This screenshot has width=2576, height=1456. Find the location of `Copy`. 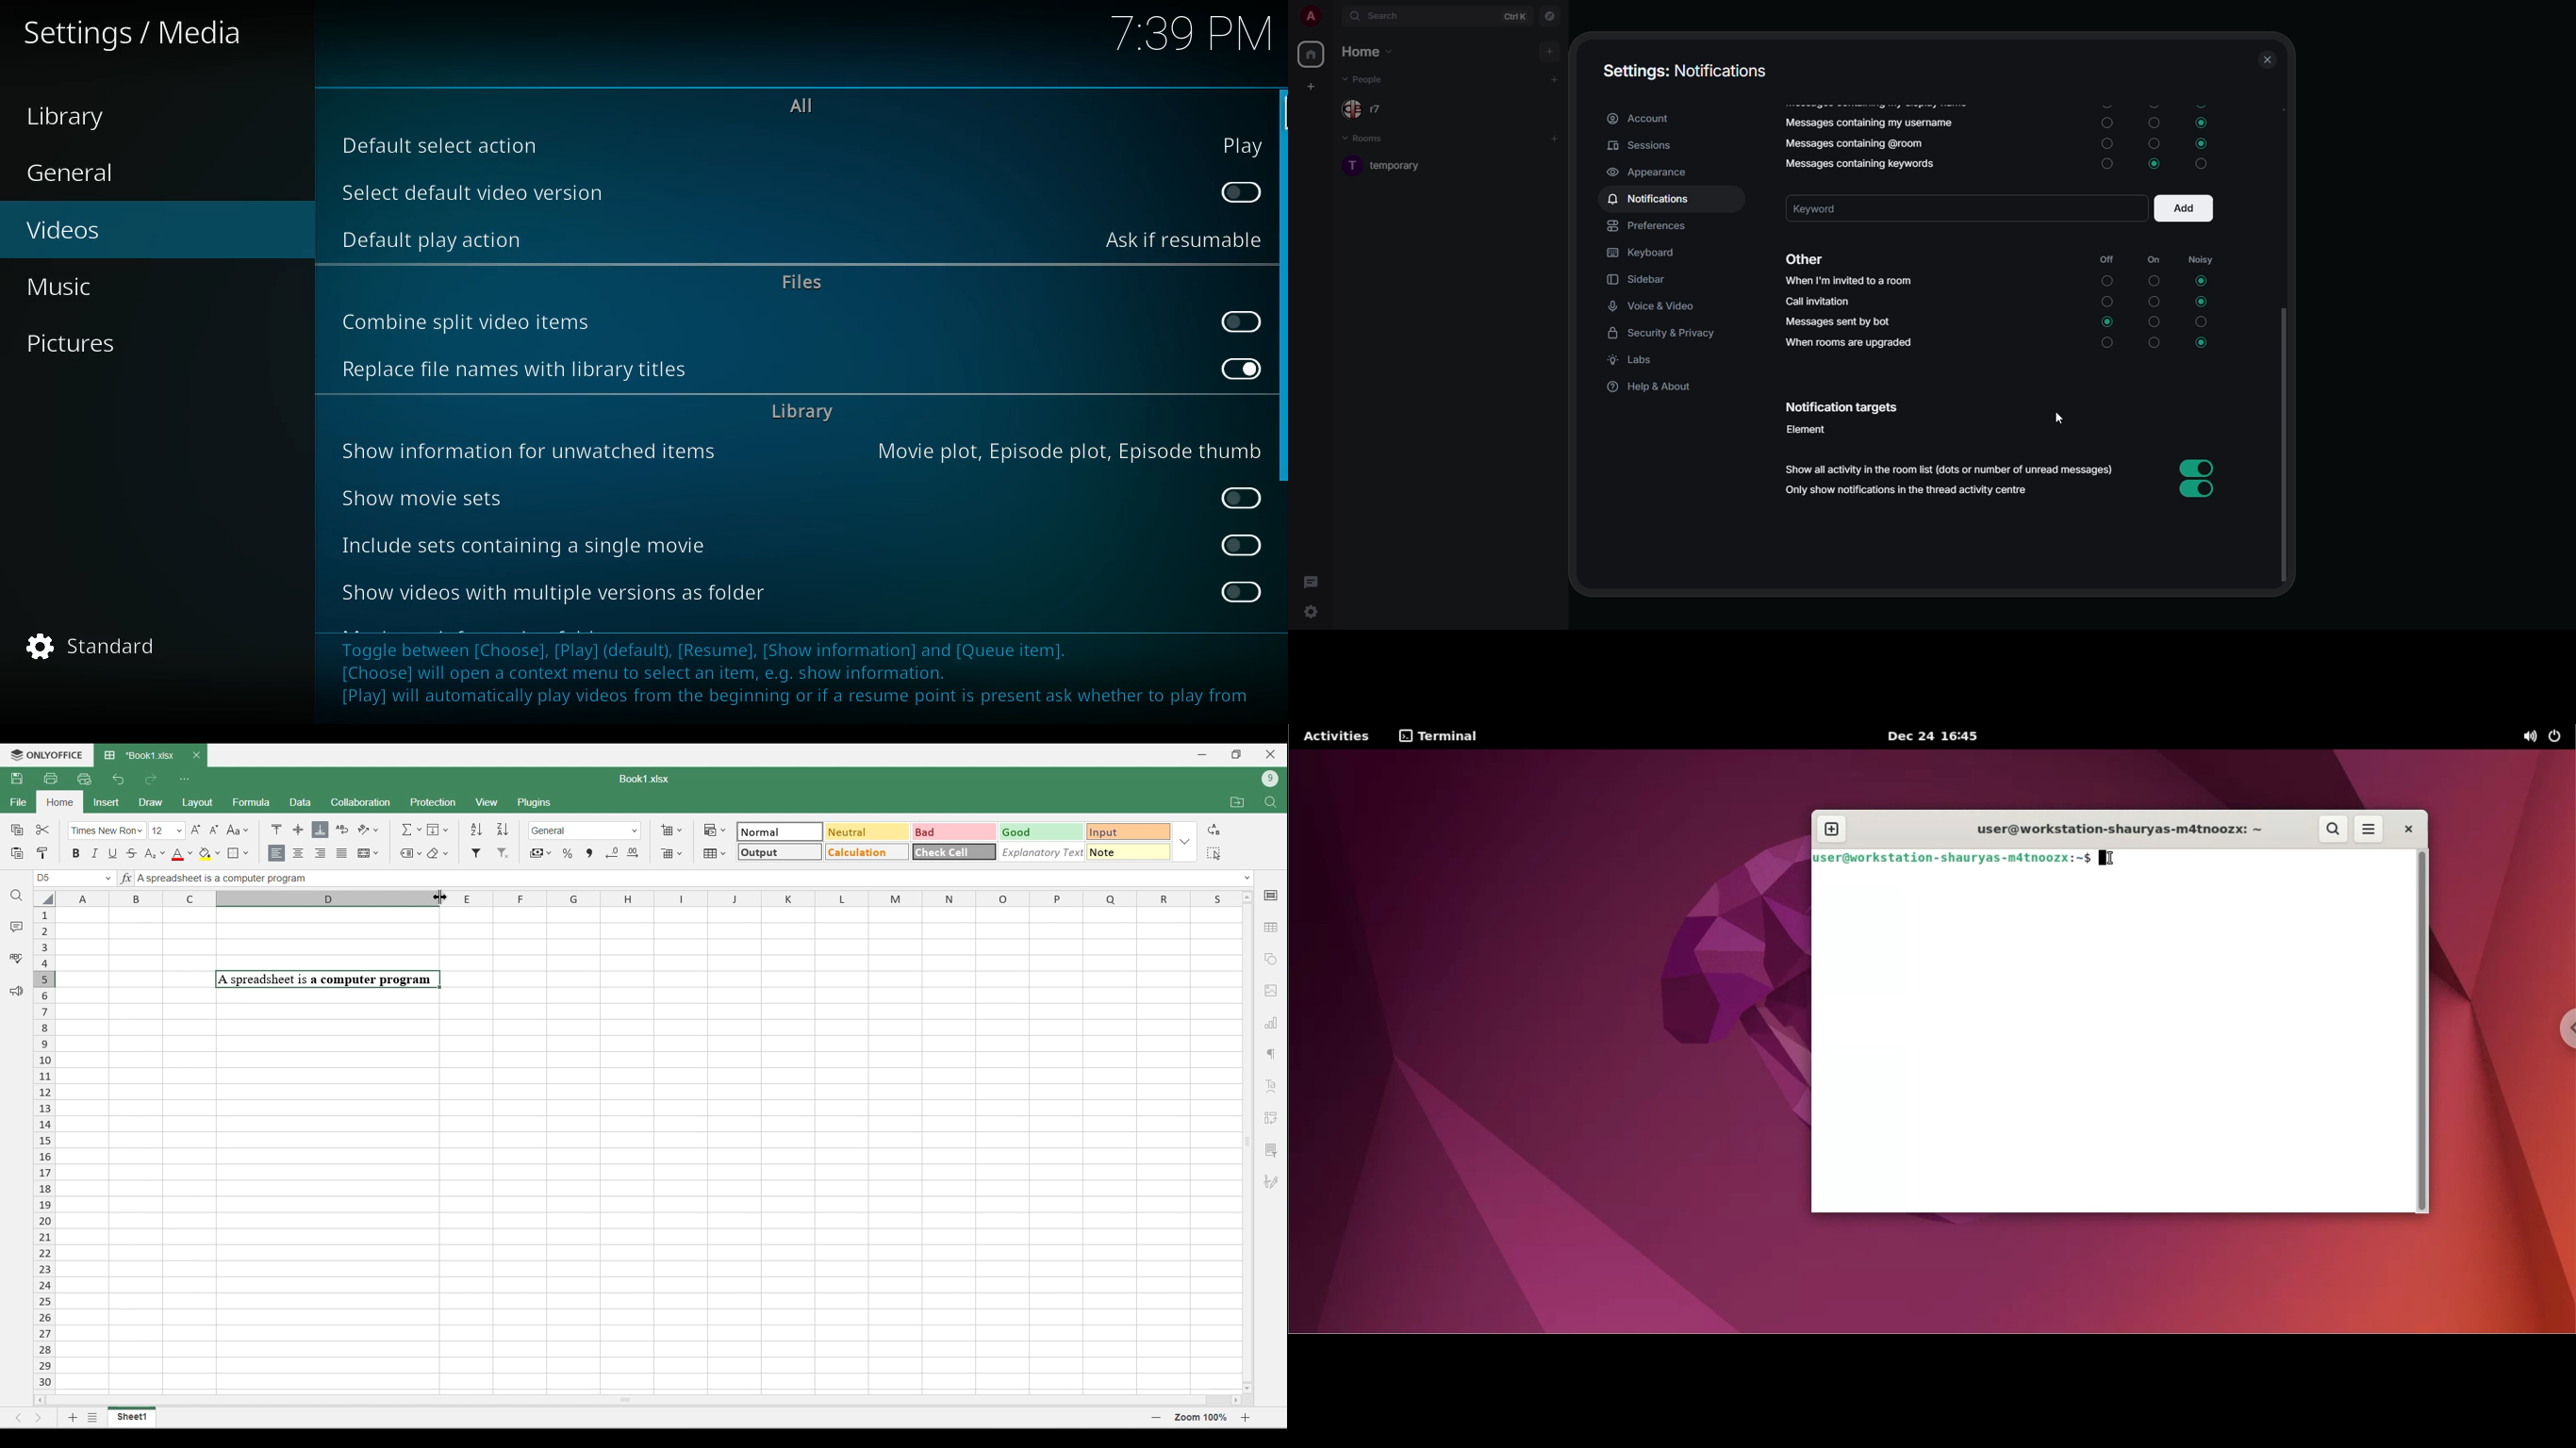

Copy is located at coordinates (17, 829).